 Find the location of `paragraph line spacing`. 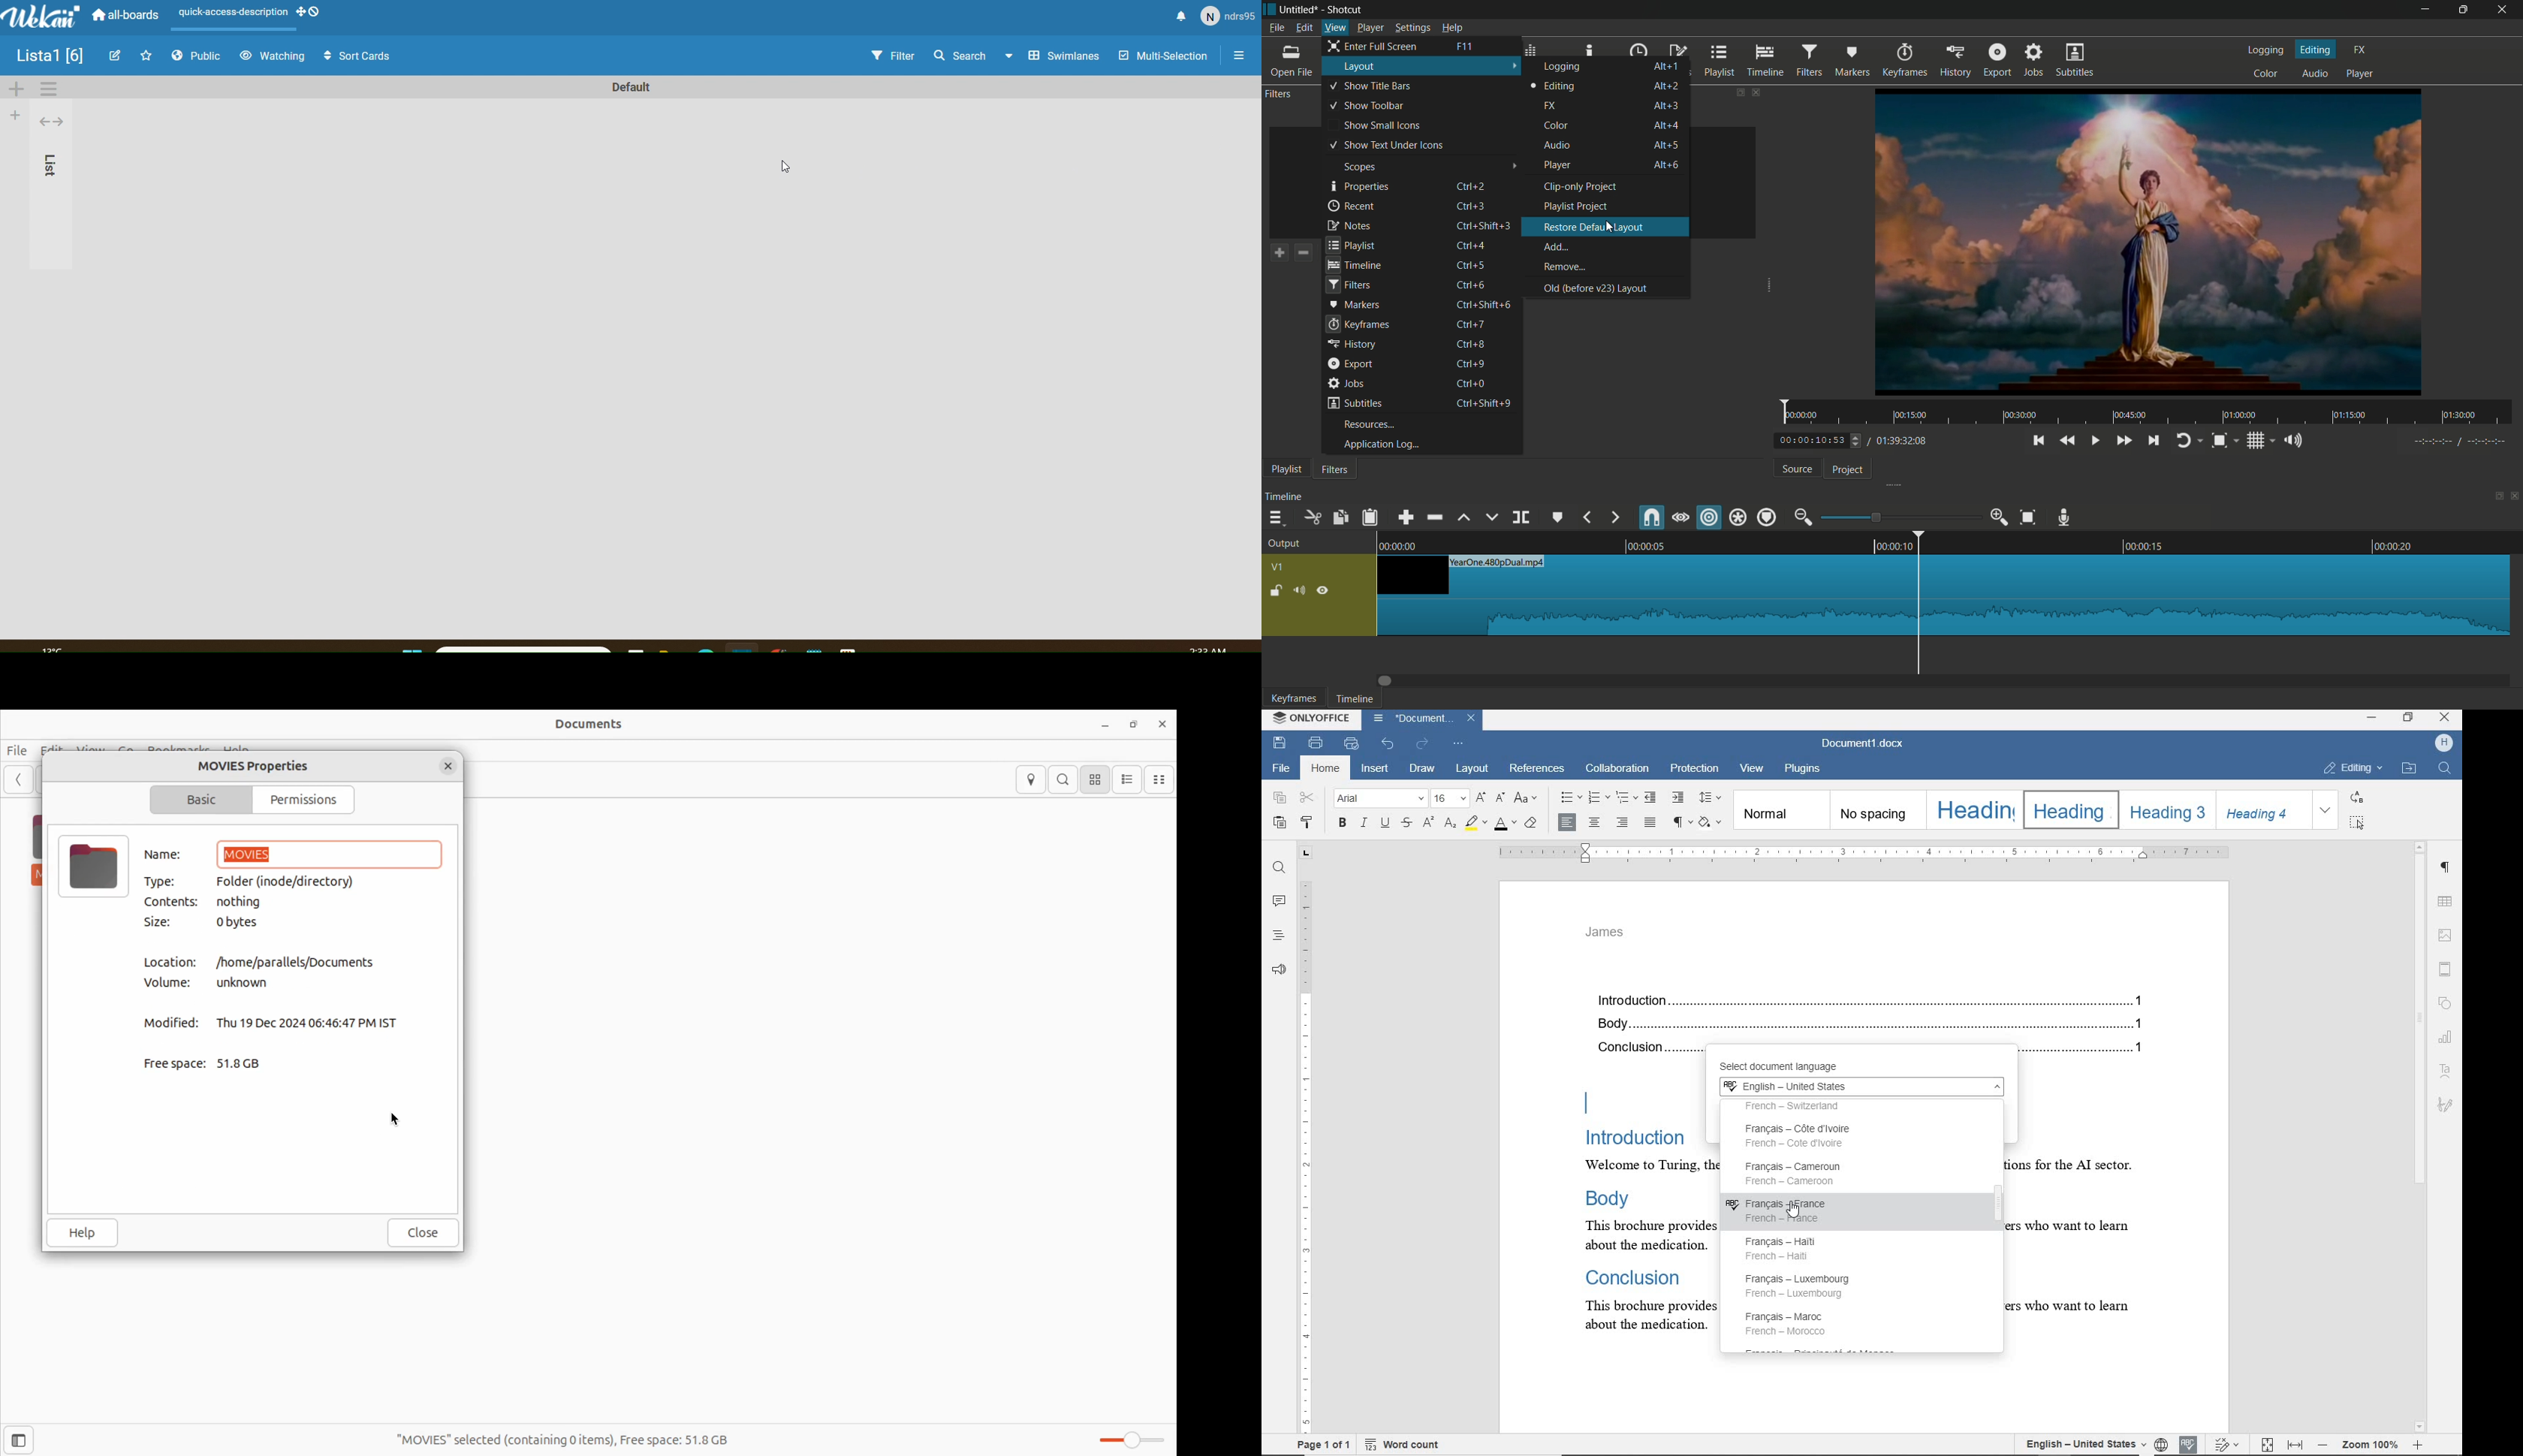

paragraph line spacing is located at coordinates (1710, 798).